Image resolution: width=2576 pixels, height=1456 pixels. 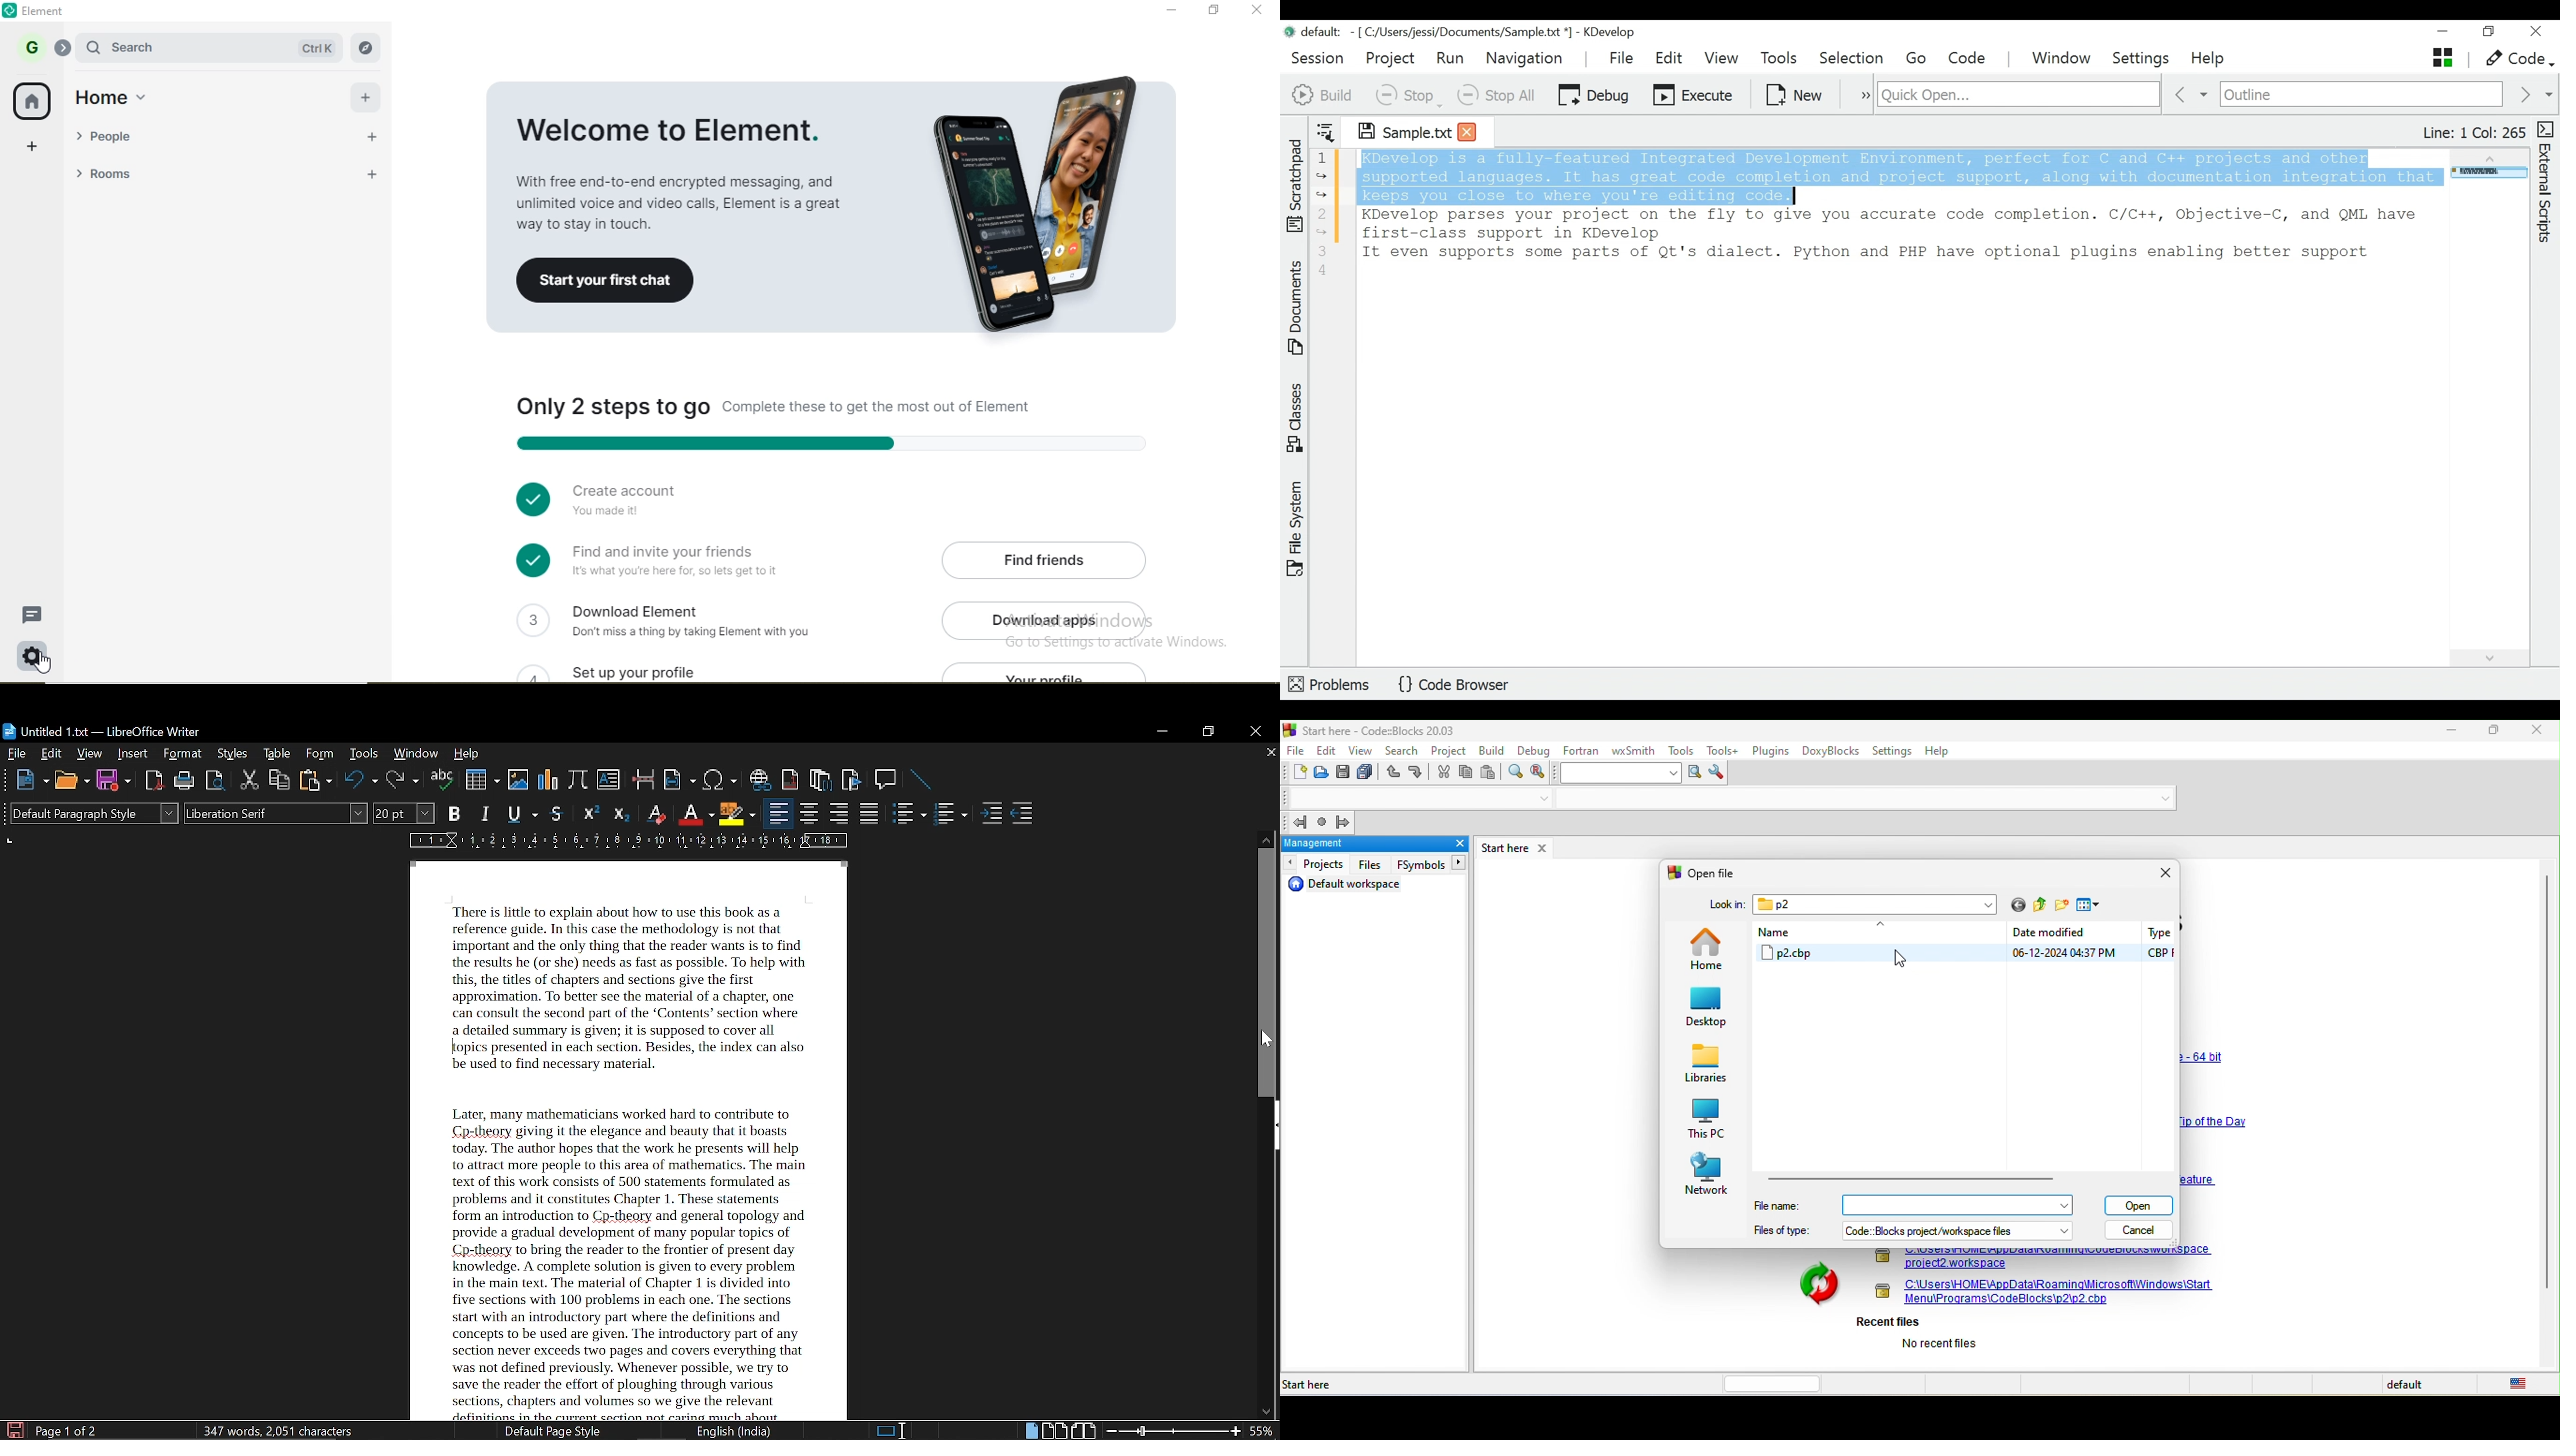 I want to click on close, so click(x=2534, y=731).